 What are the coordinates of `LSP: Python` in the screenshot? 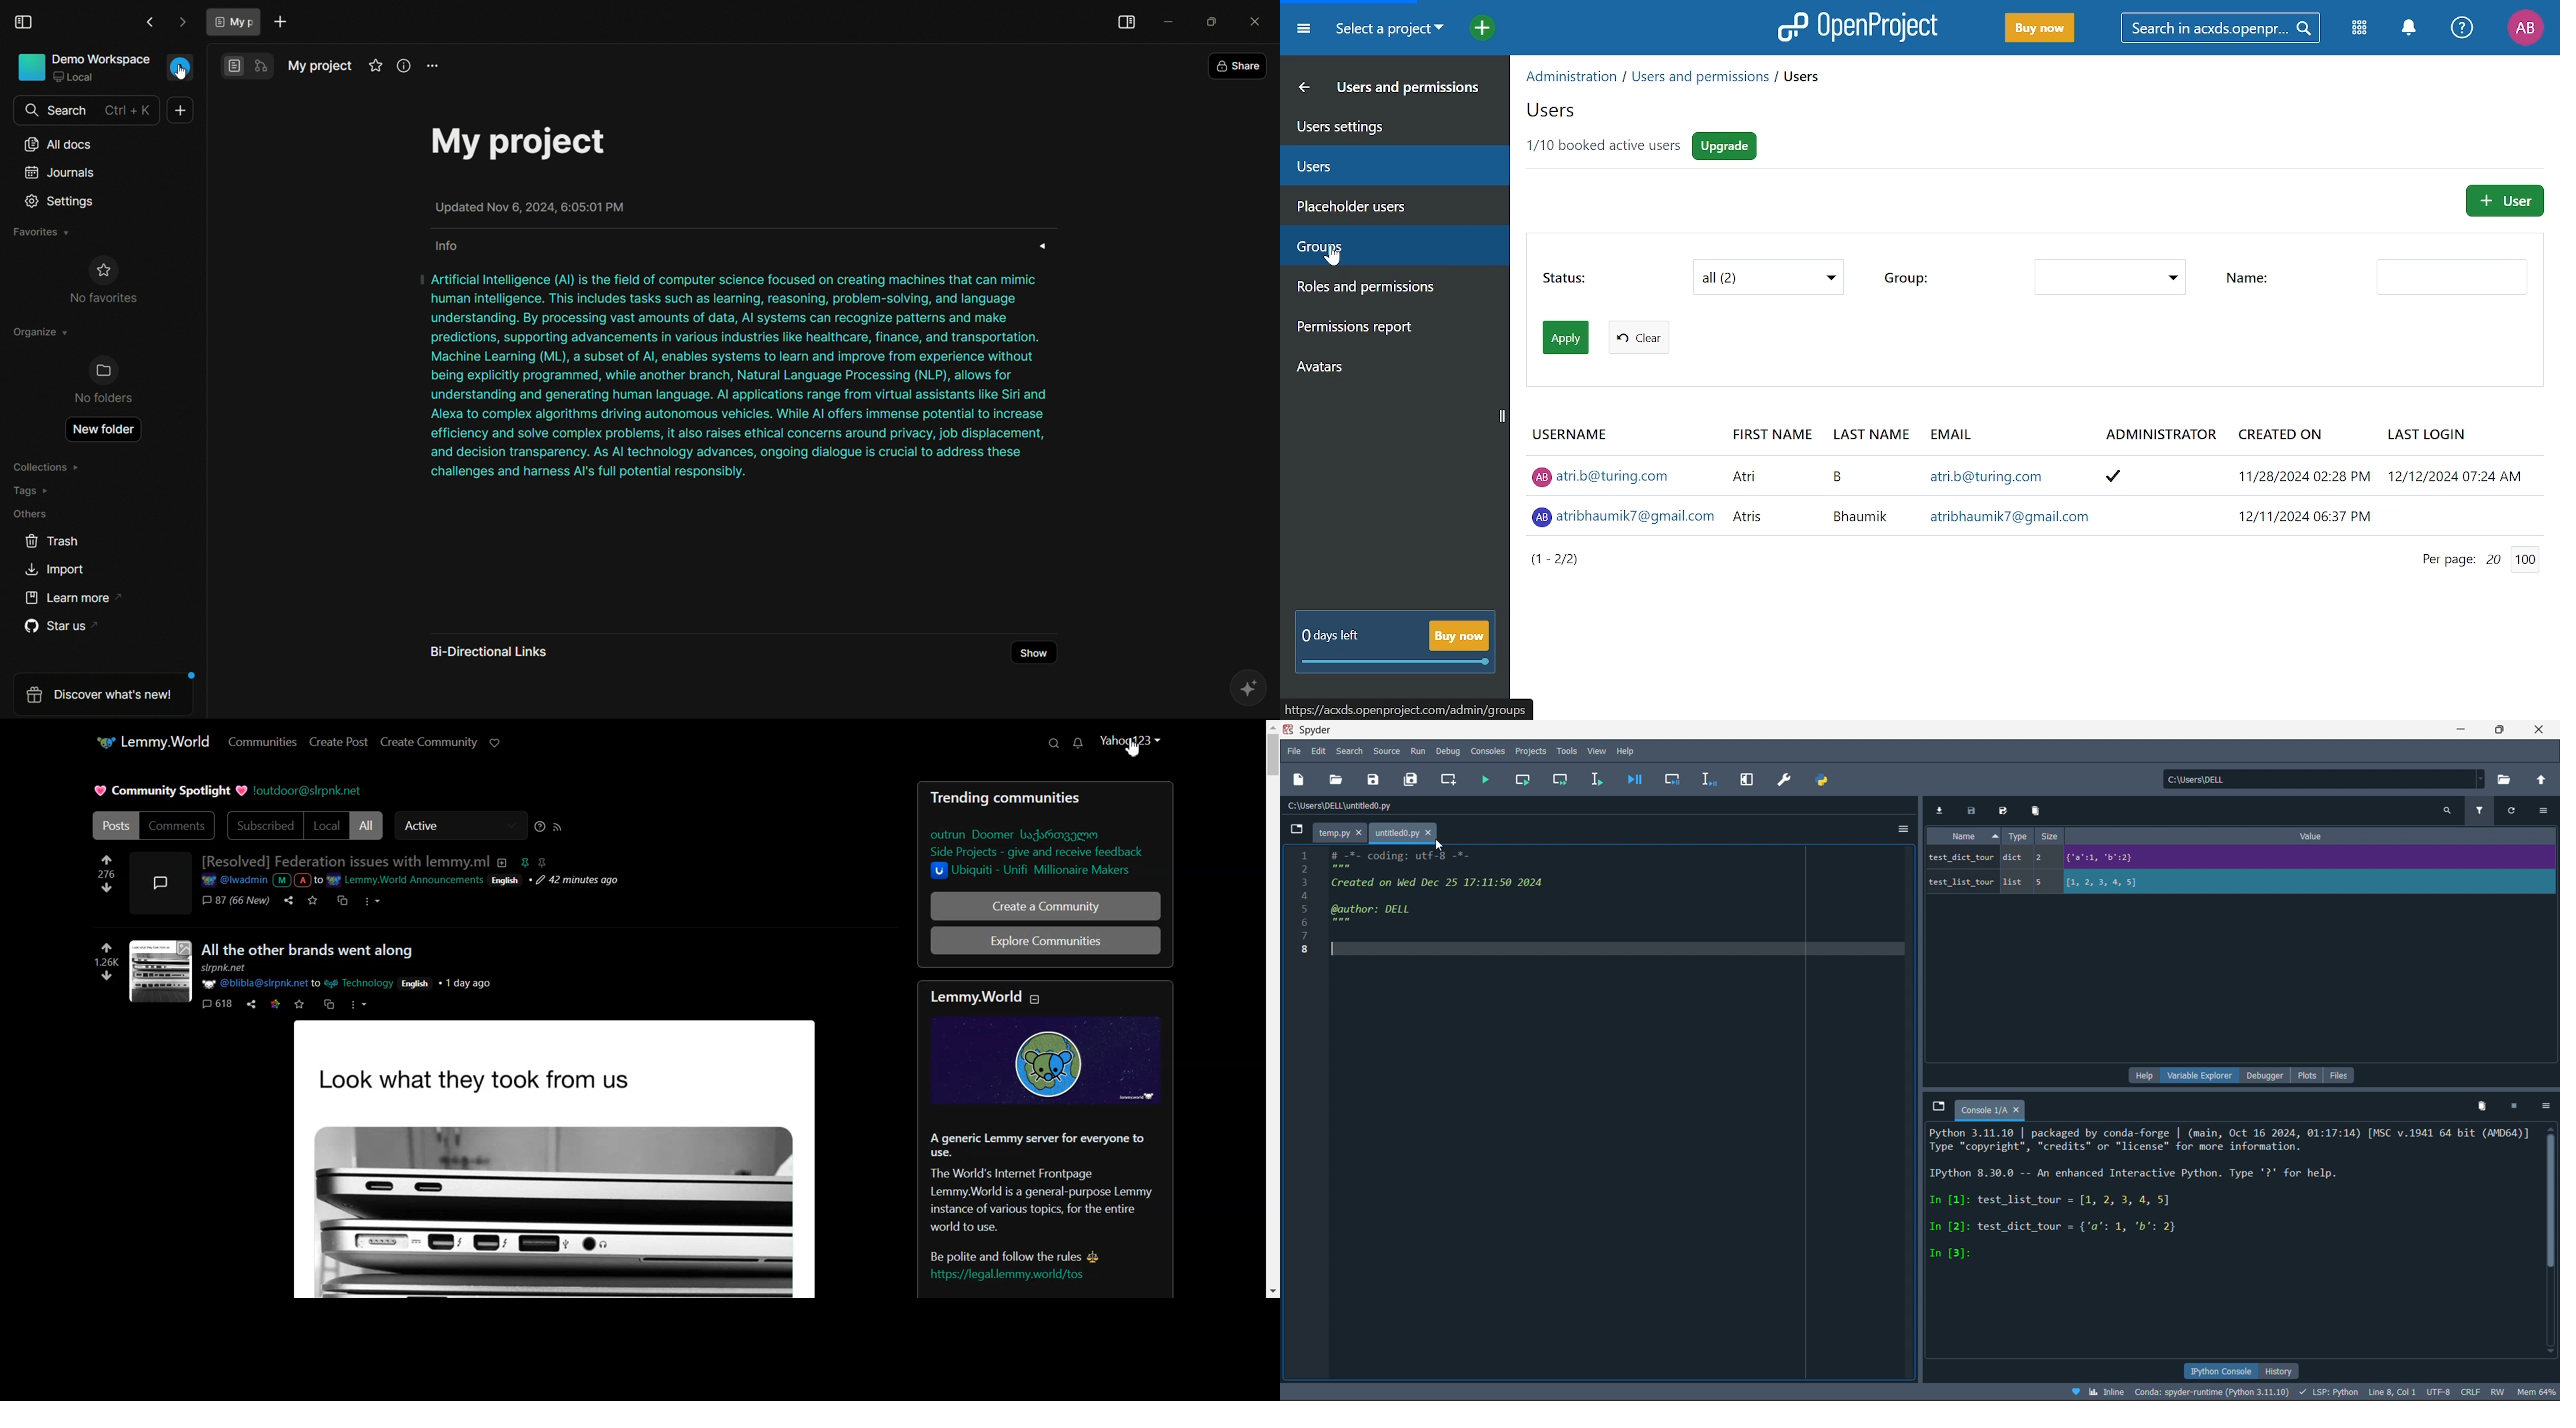 It's located at (2329, 1393).